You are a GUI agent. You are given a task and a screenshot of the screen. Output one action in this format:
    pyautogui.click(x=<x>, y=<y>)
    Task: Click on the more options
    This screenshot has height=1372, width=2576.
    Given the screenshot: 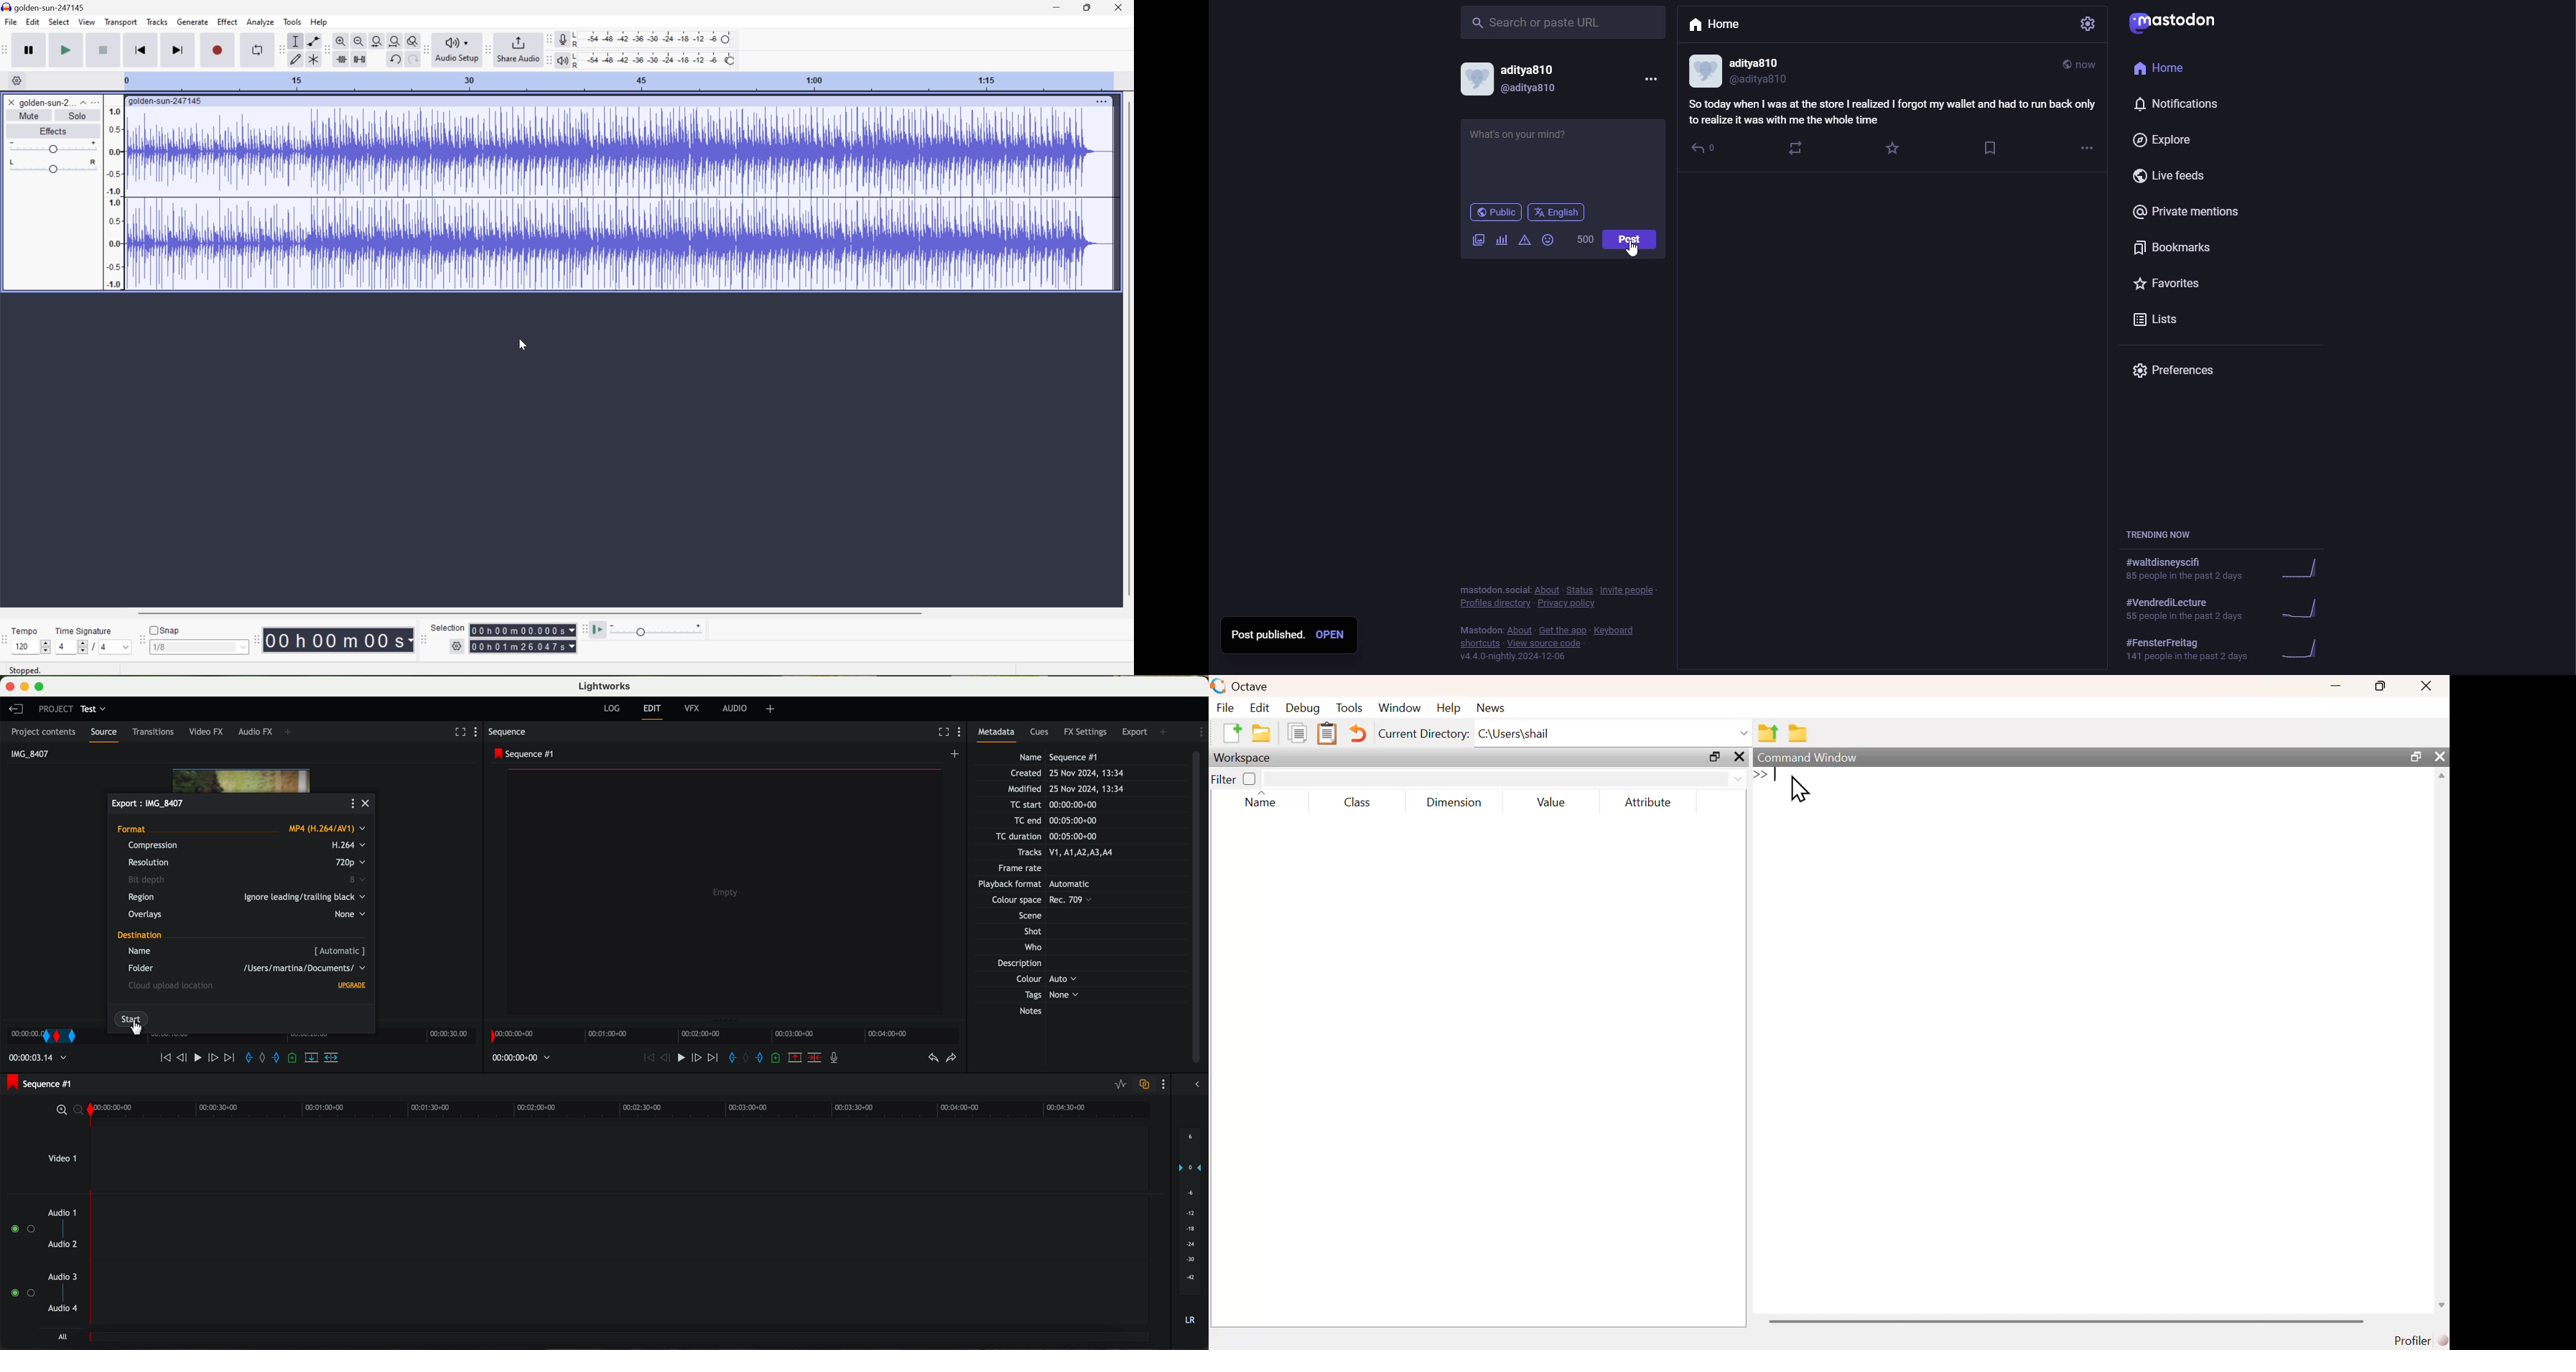 What is the action you would take?
    pyautogui.click(x=352, y=803)
    